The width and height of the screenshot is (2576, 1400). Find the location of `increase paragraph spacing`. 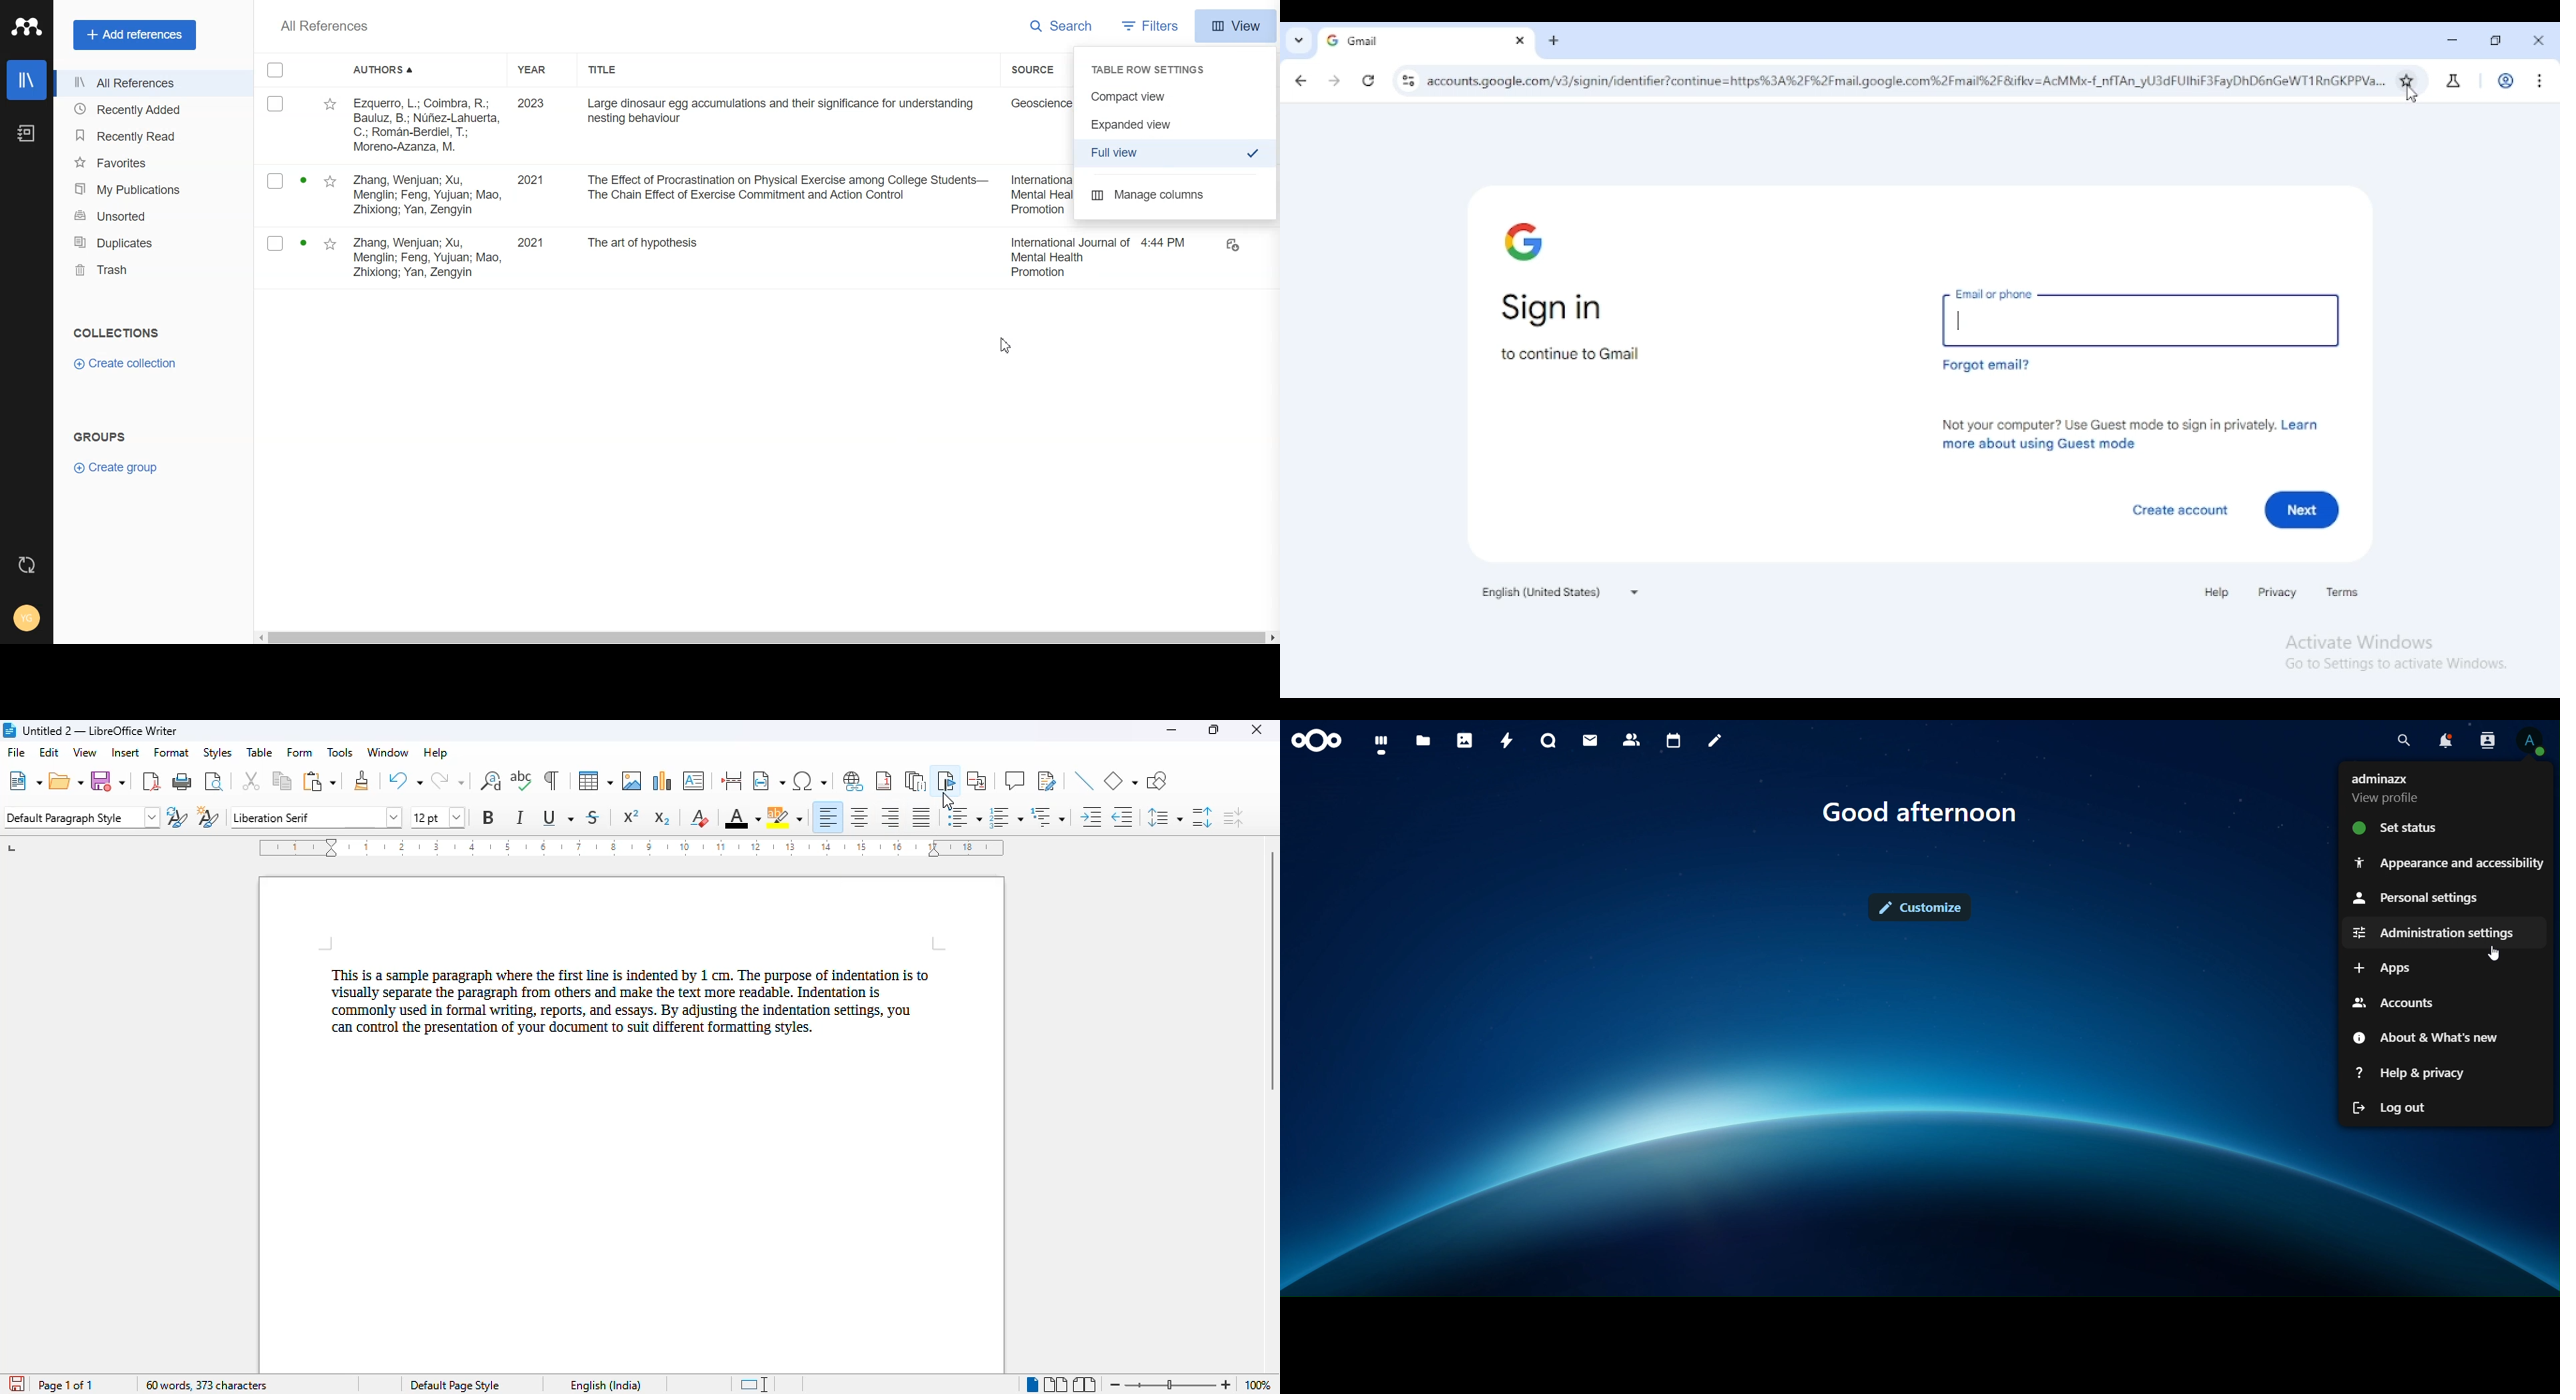

increase paragraph spacing is located at coordinates (1202, 817).